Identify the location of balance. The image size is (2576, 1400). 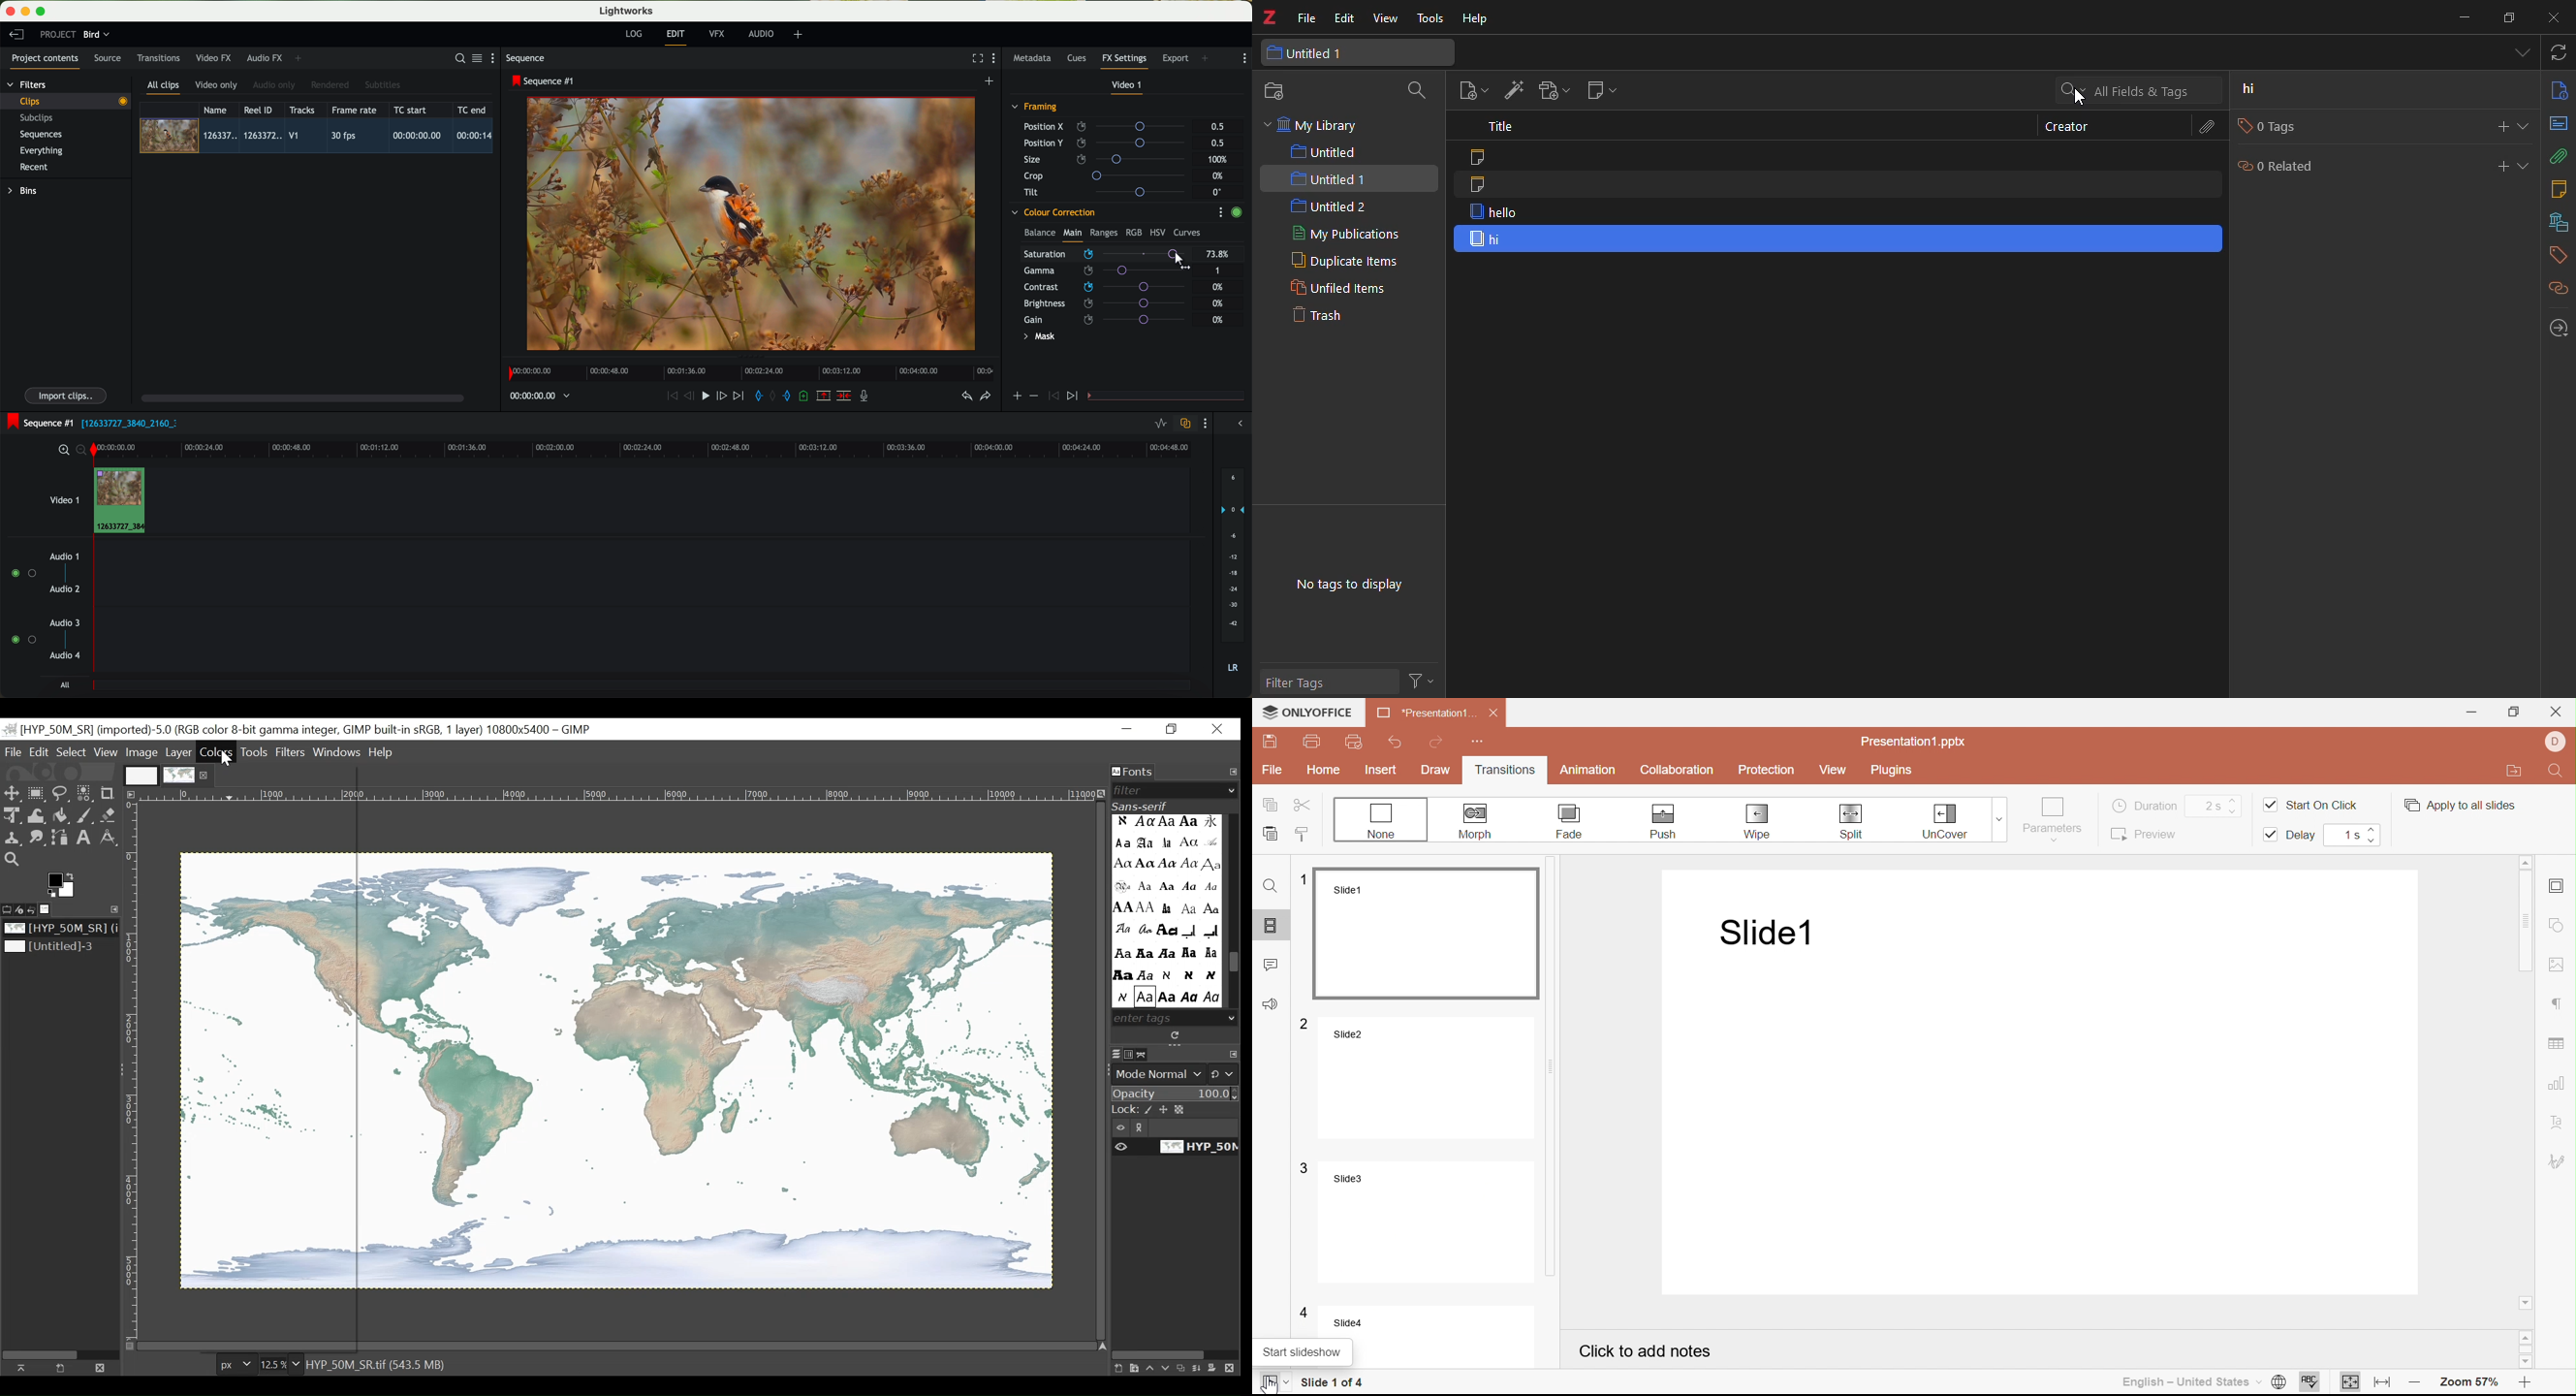
(1040, 233).